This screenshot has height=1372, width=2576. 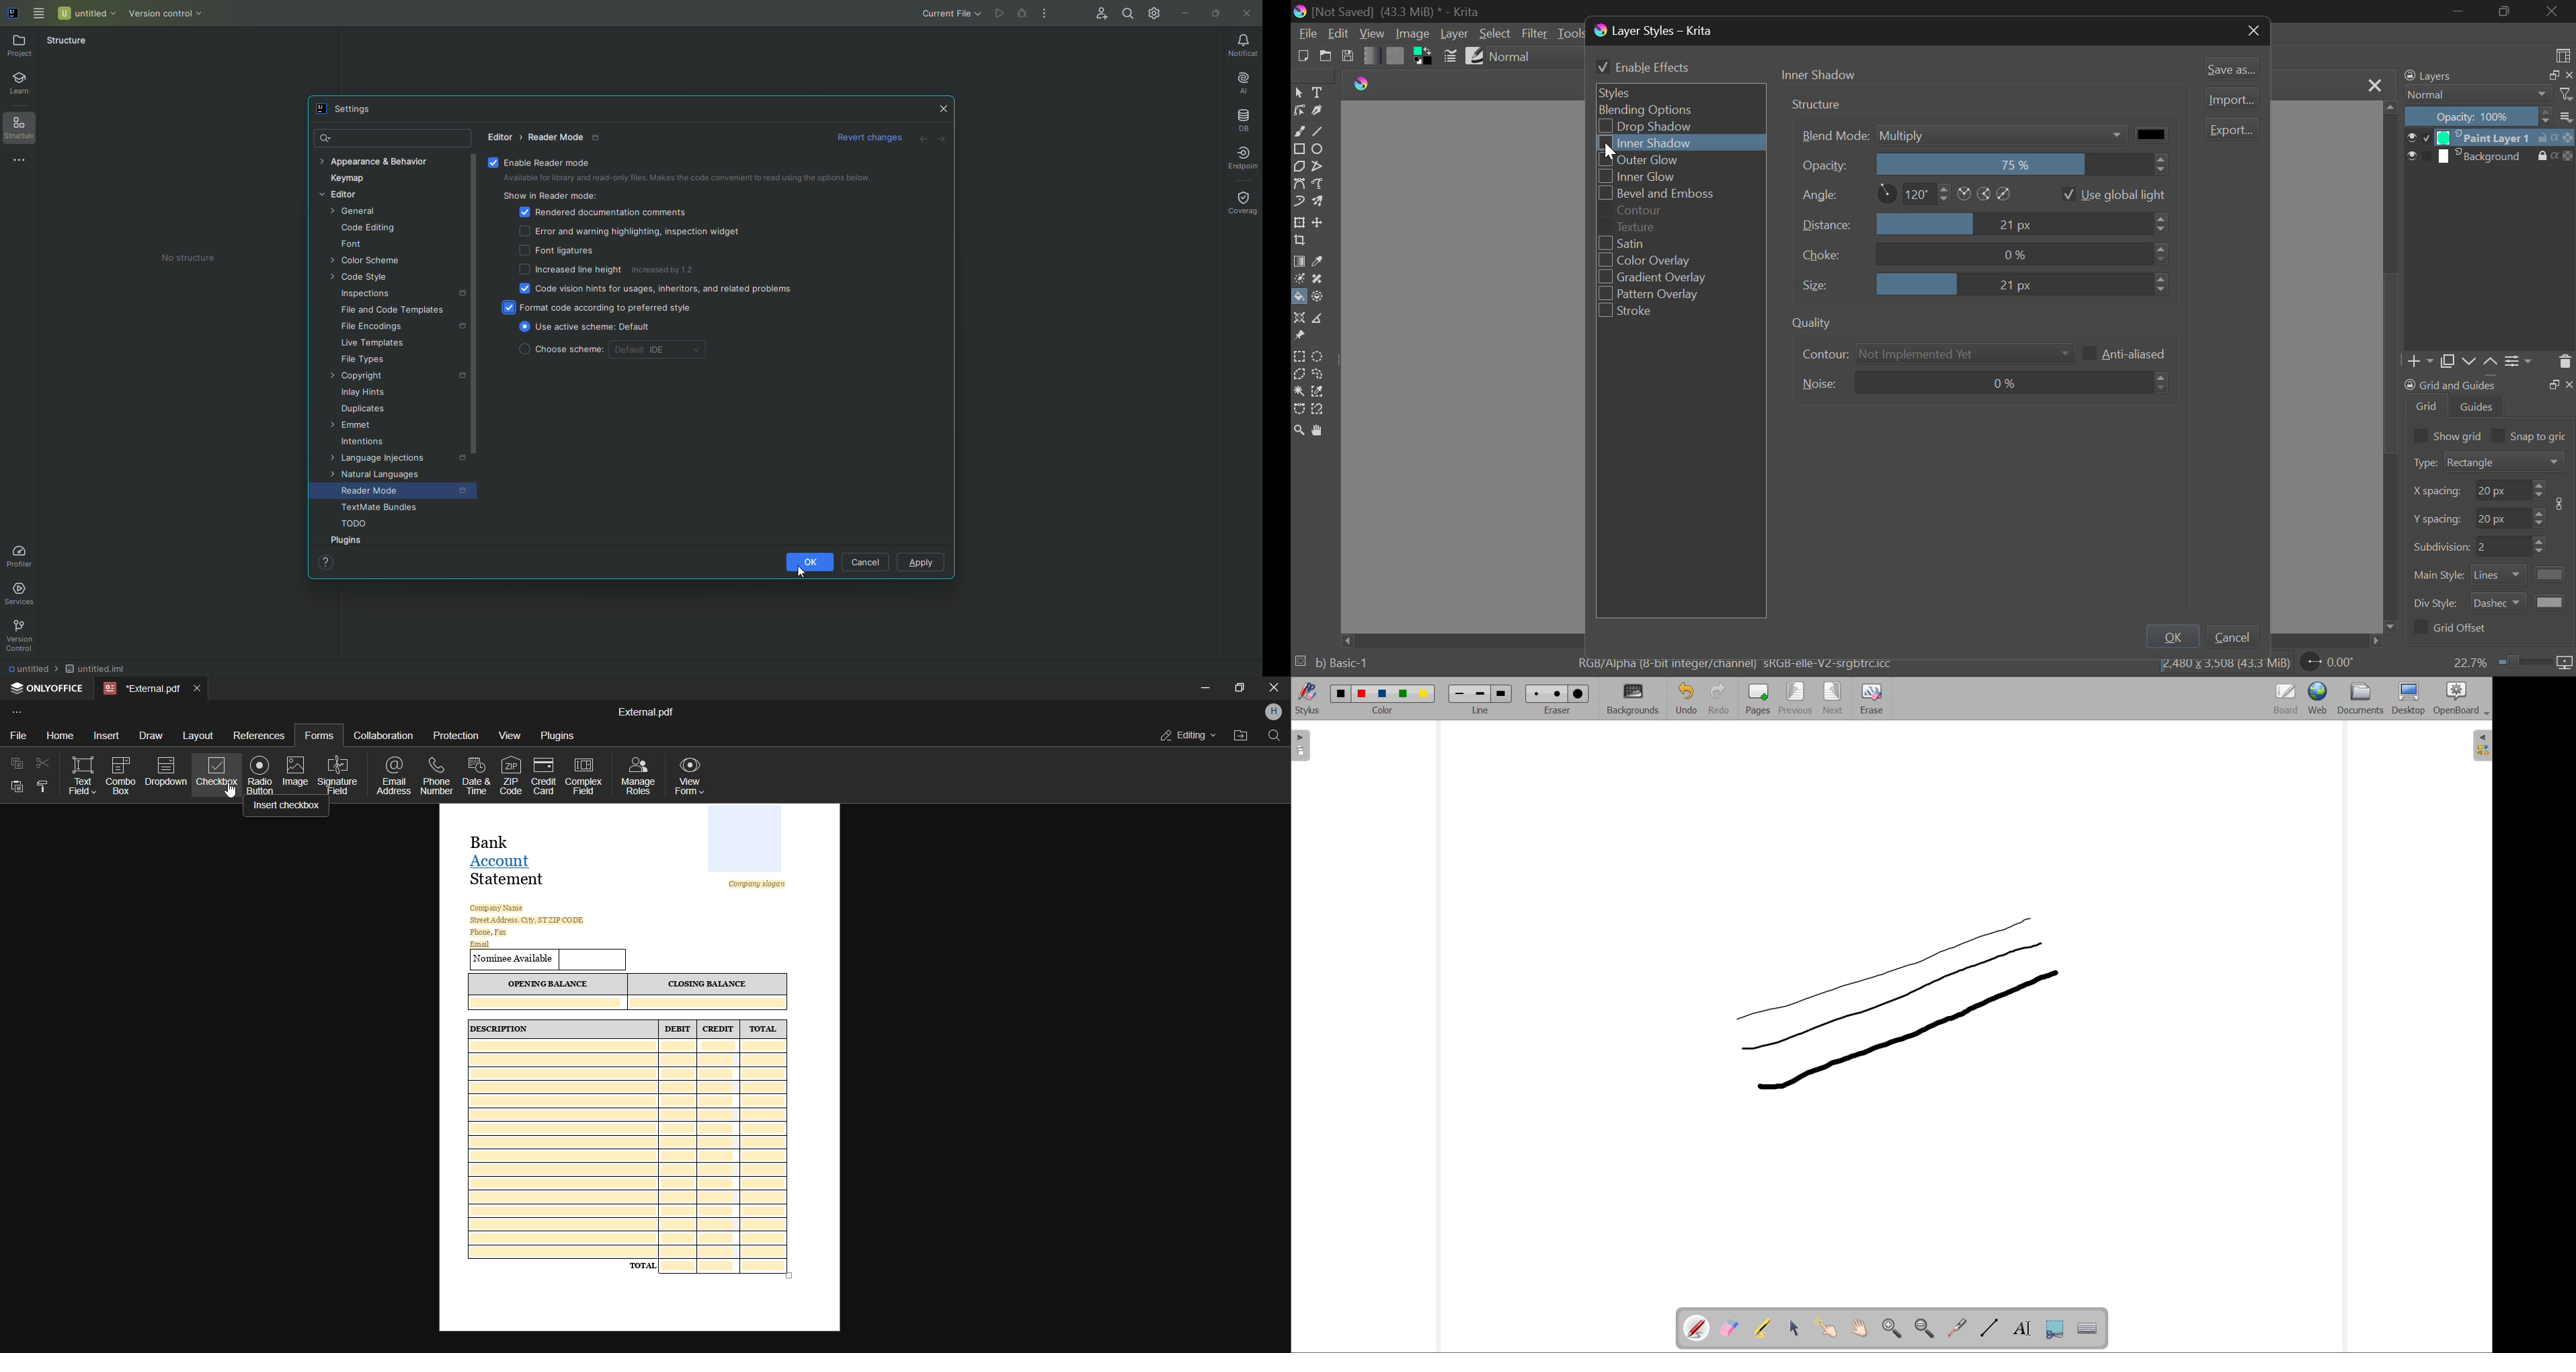 What do you see at coordinates (388, 310) in the screenshot?
I see `File and code templates` at bounding box center [388, 310].